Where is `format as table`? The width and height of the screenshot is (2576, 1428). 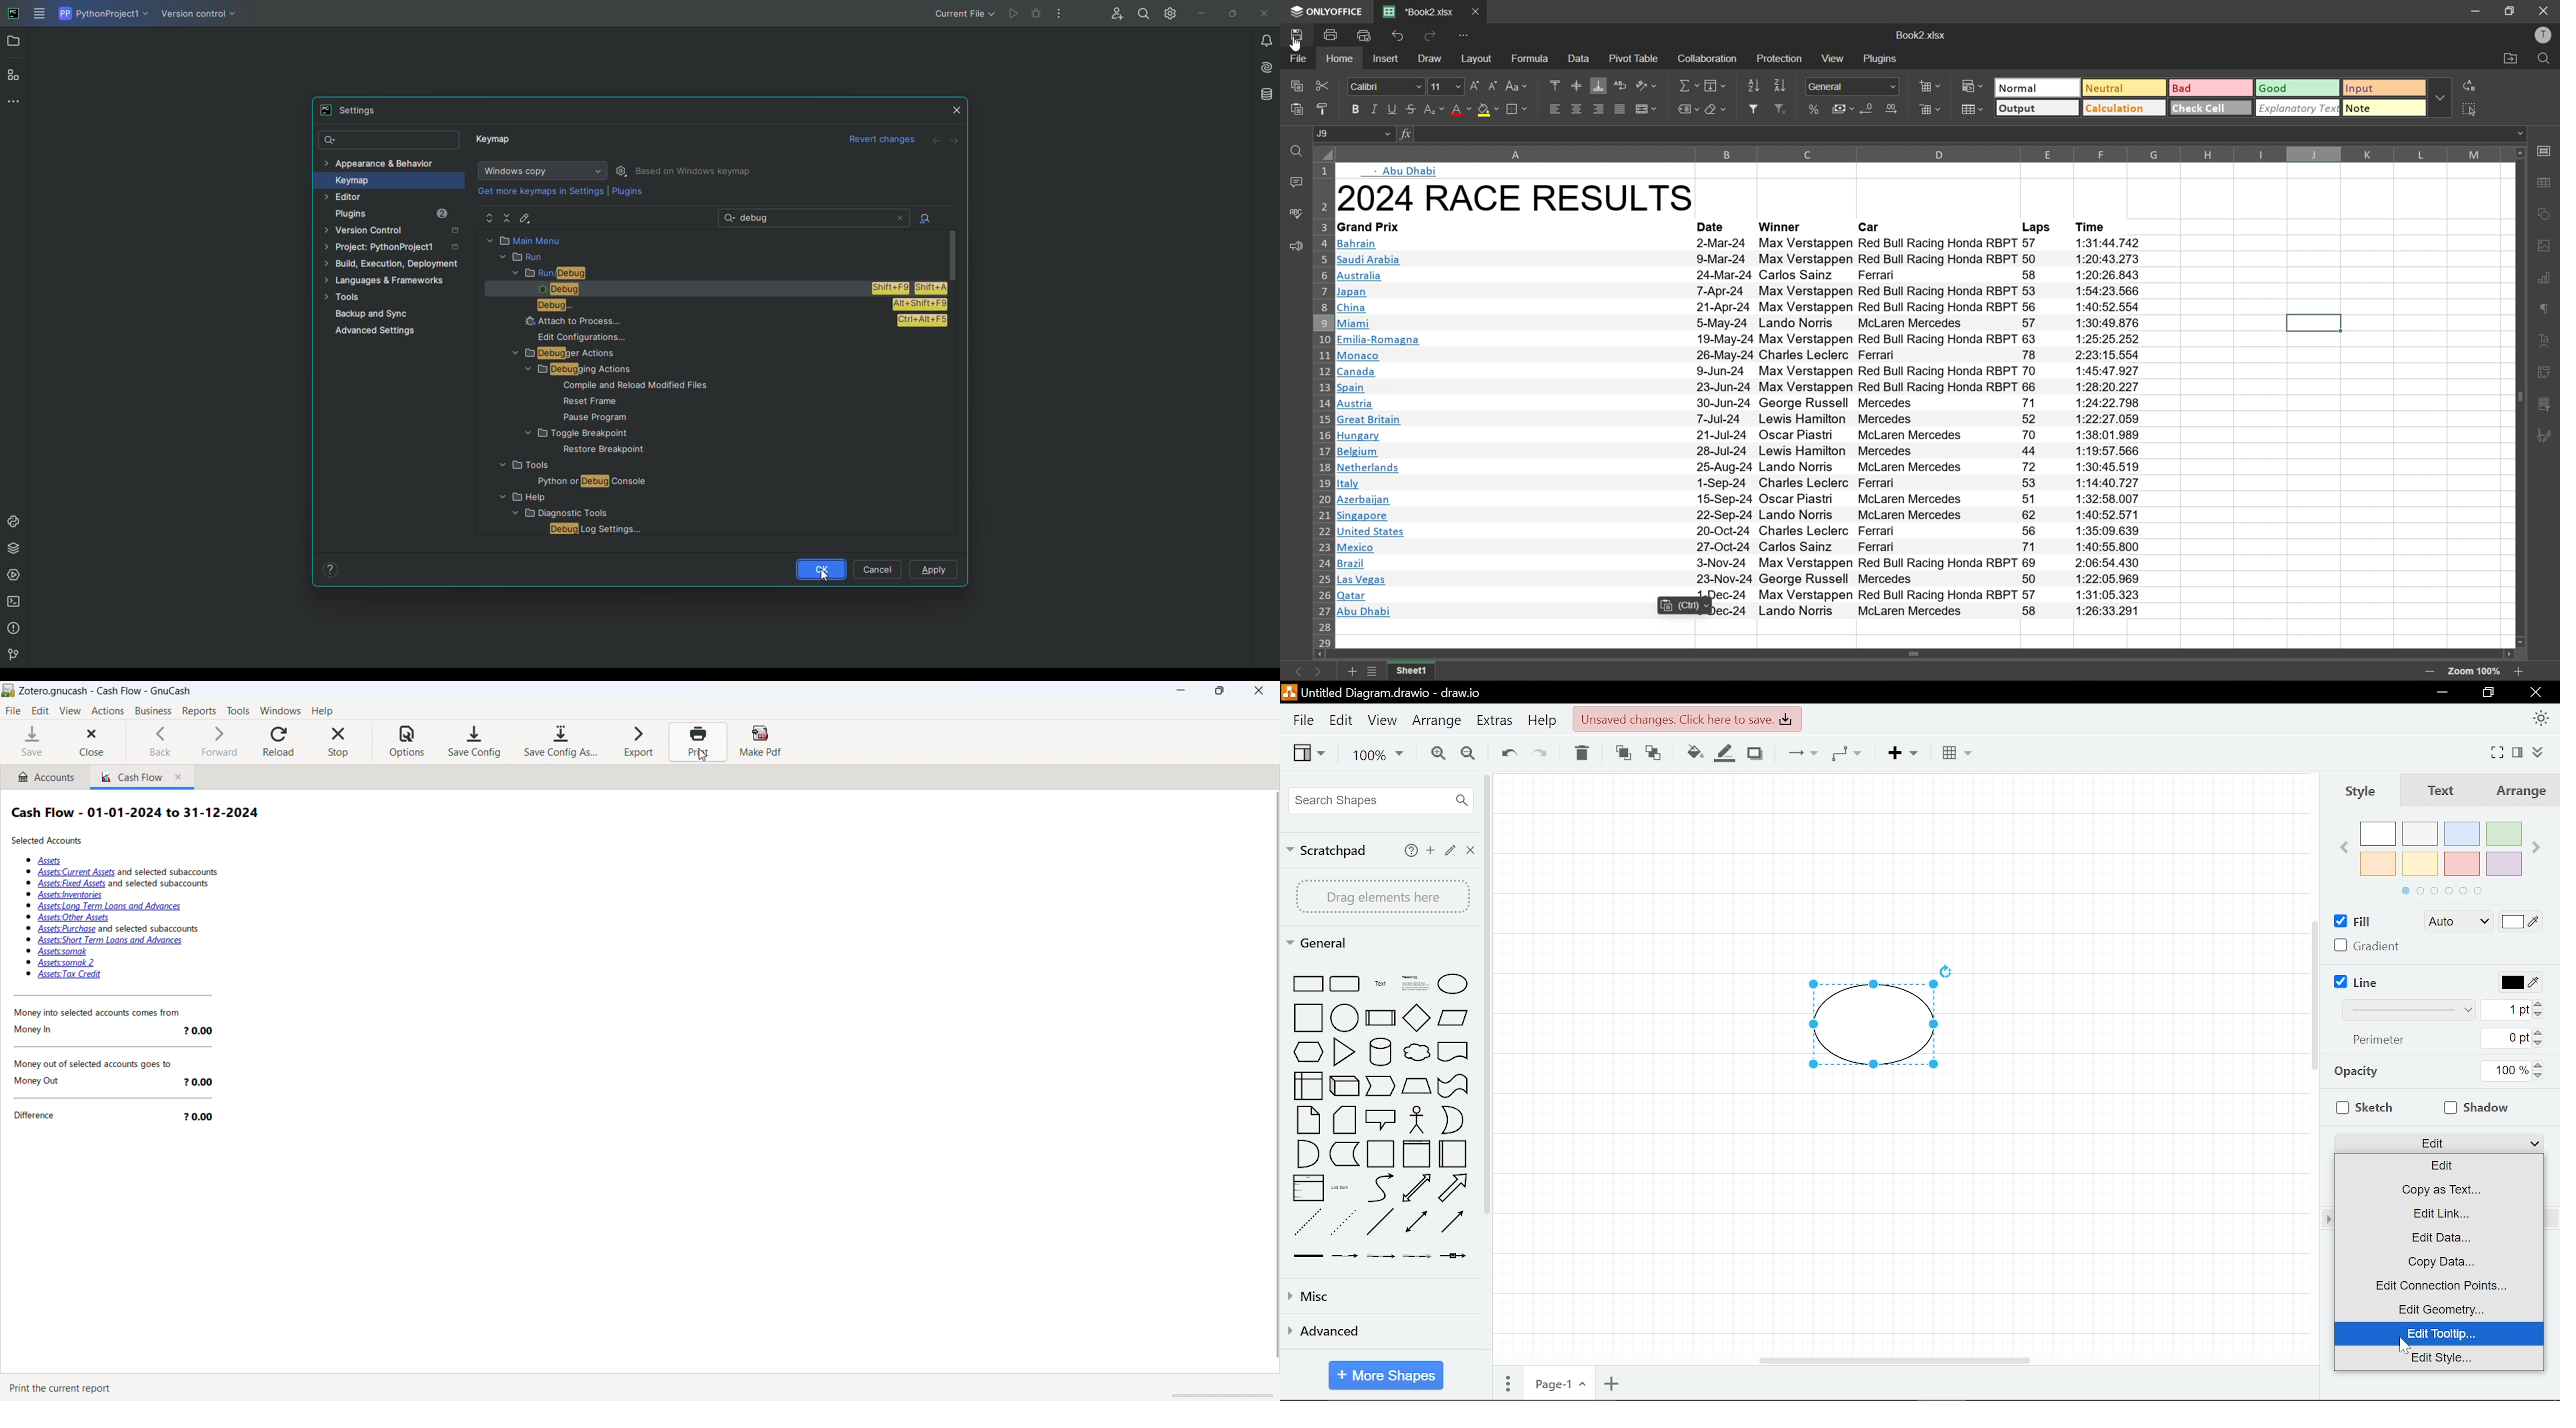
format as table is located at coordinates (1975, 109).